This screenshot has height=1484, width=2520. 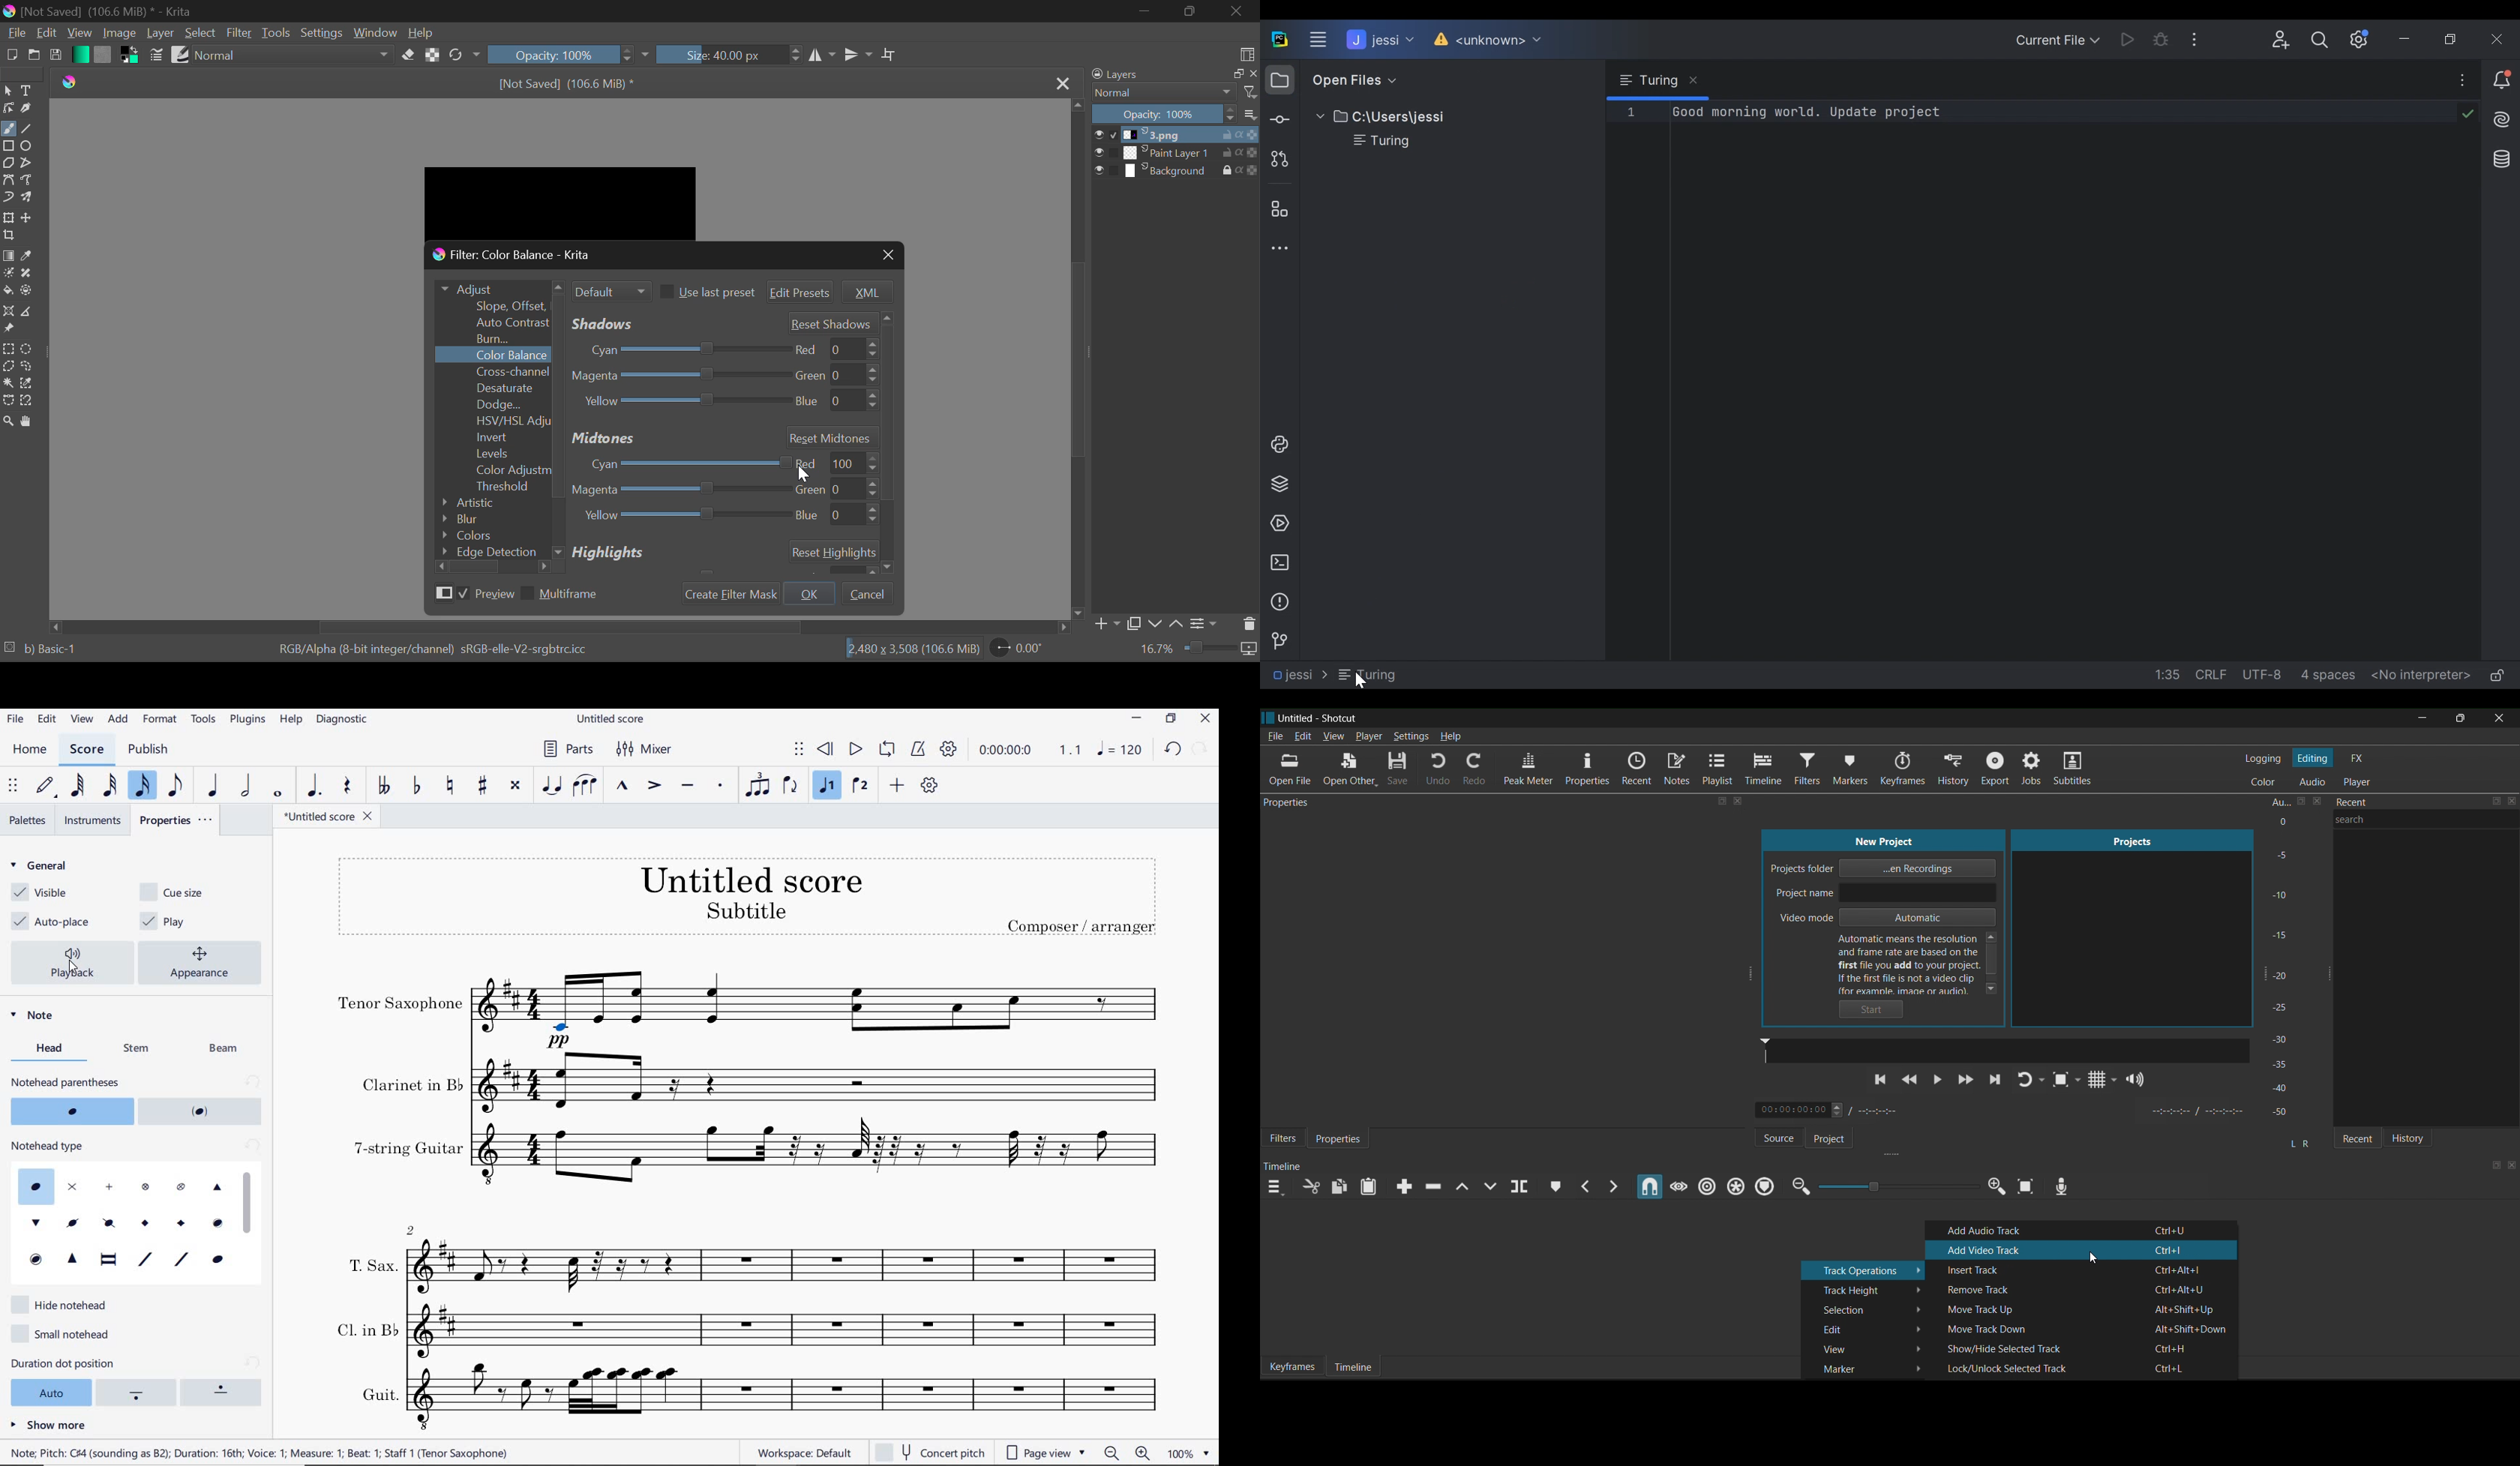 I want to click on head, so click(x=54, y=1048).